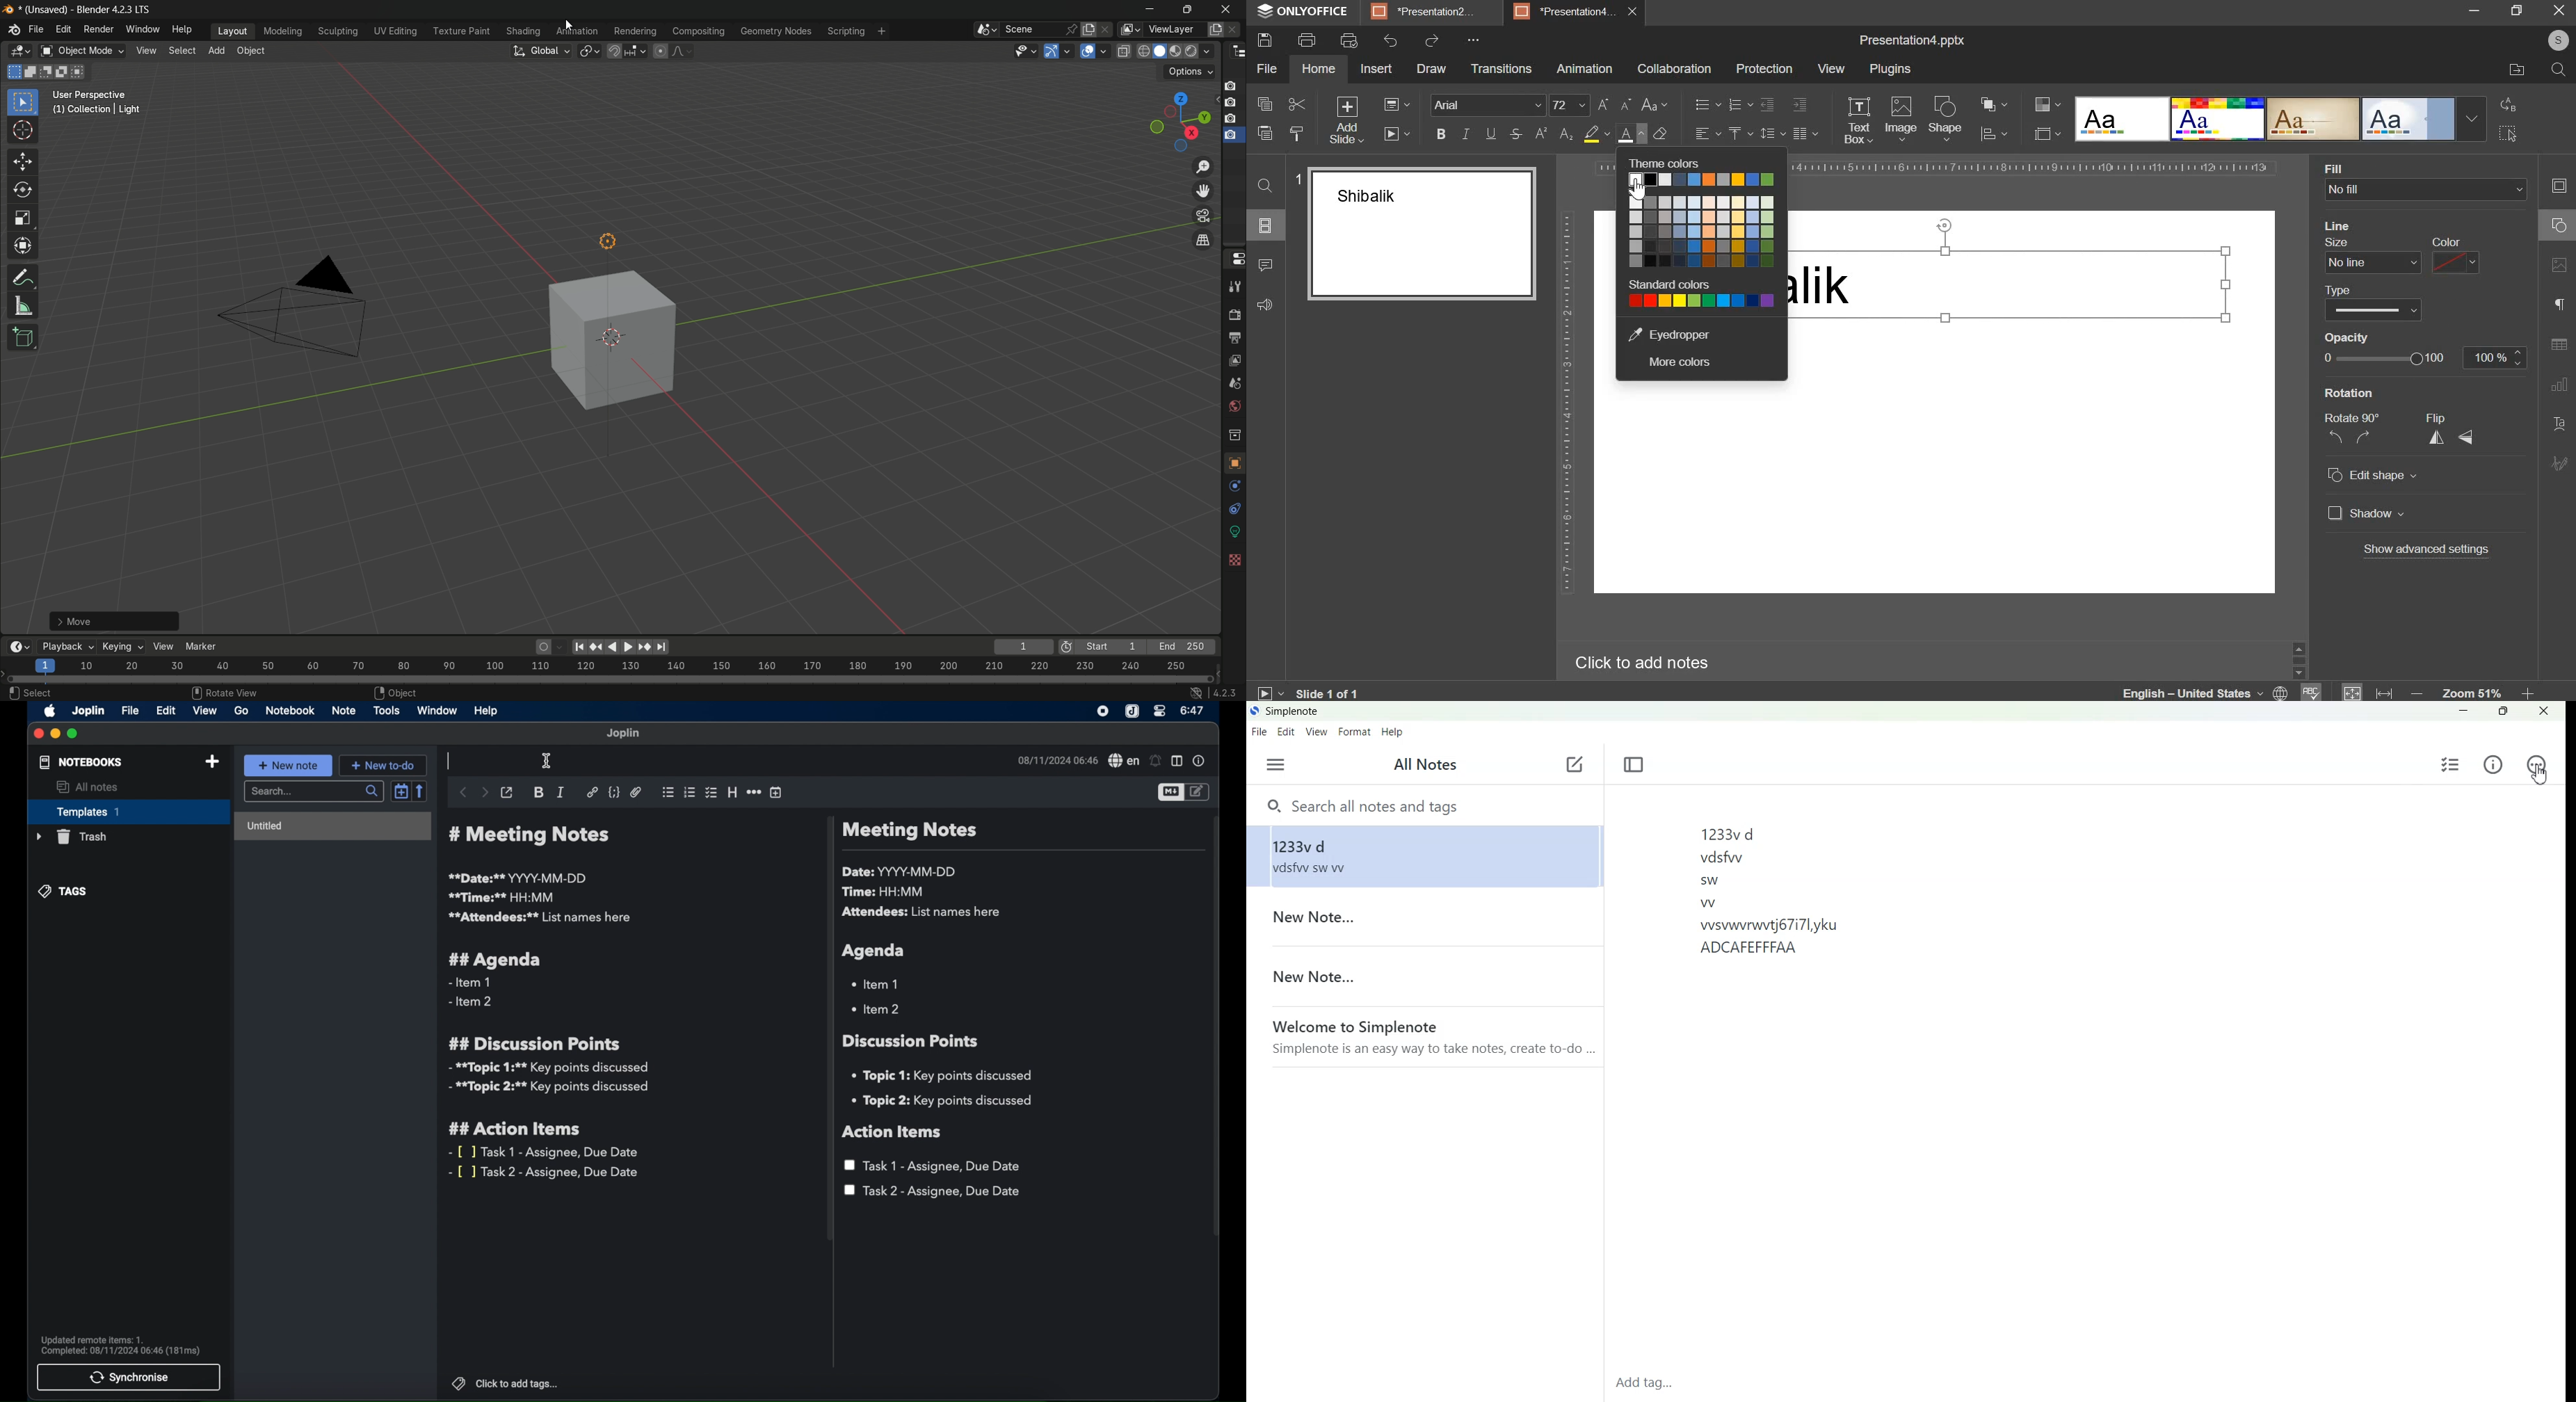  I want to click on screen recorder icon, so click(1103, 711).